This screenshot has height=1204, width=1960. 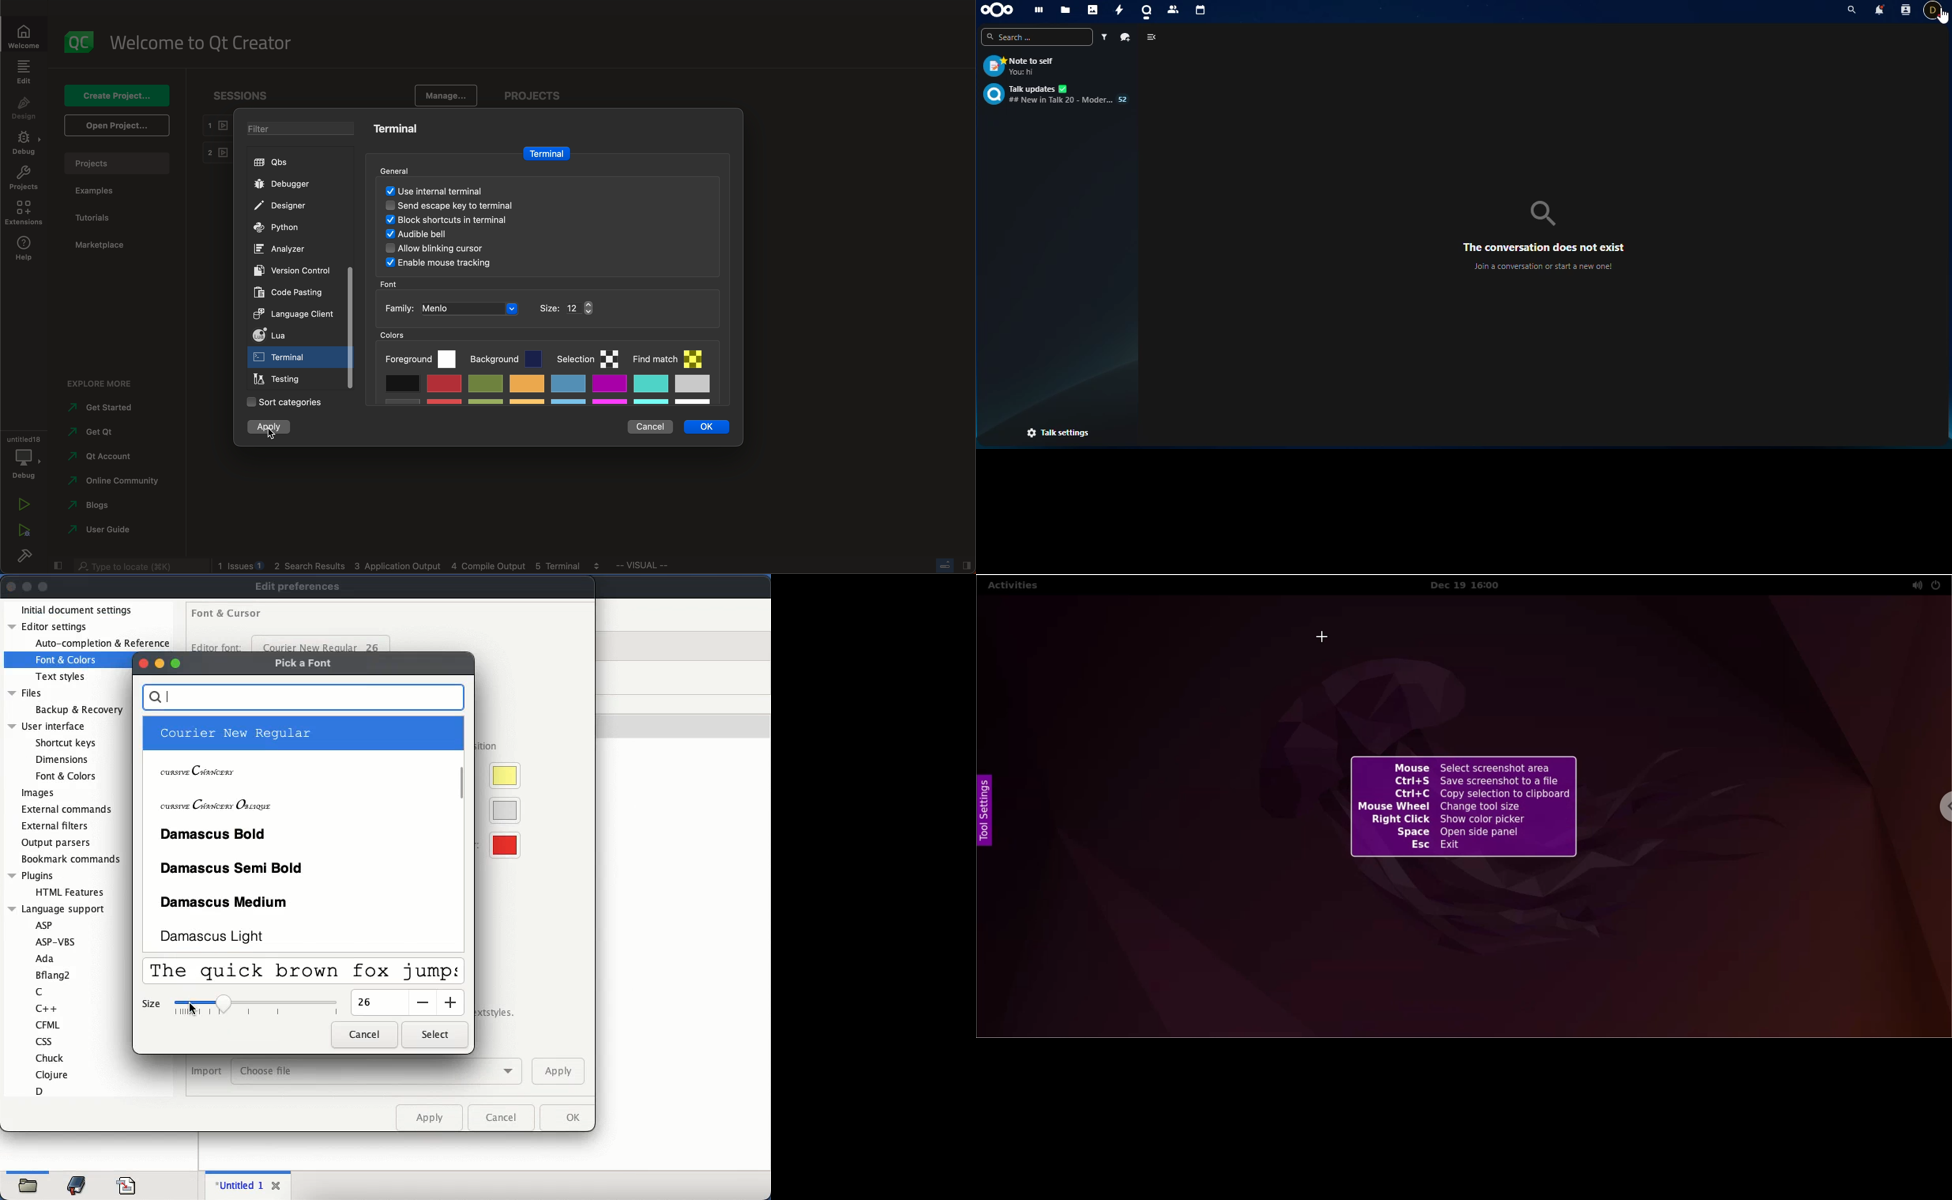 I want to click on close, so click(x=279, y=1186).